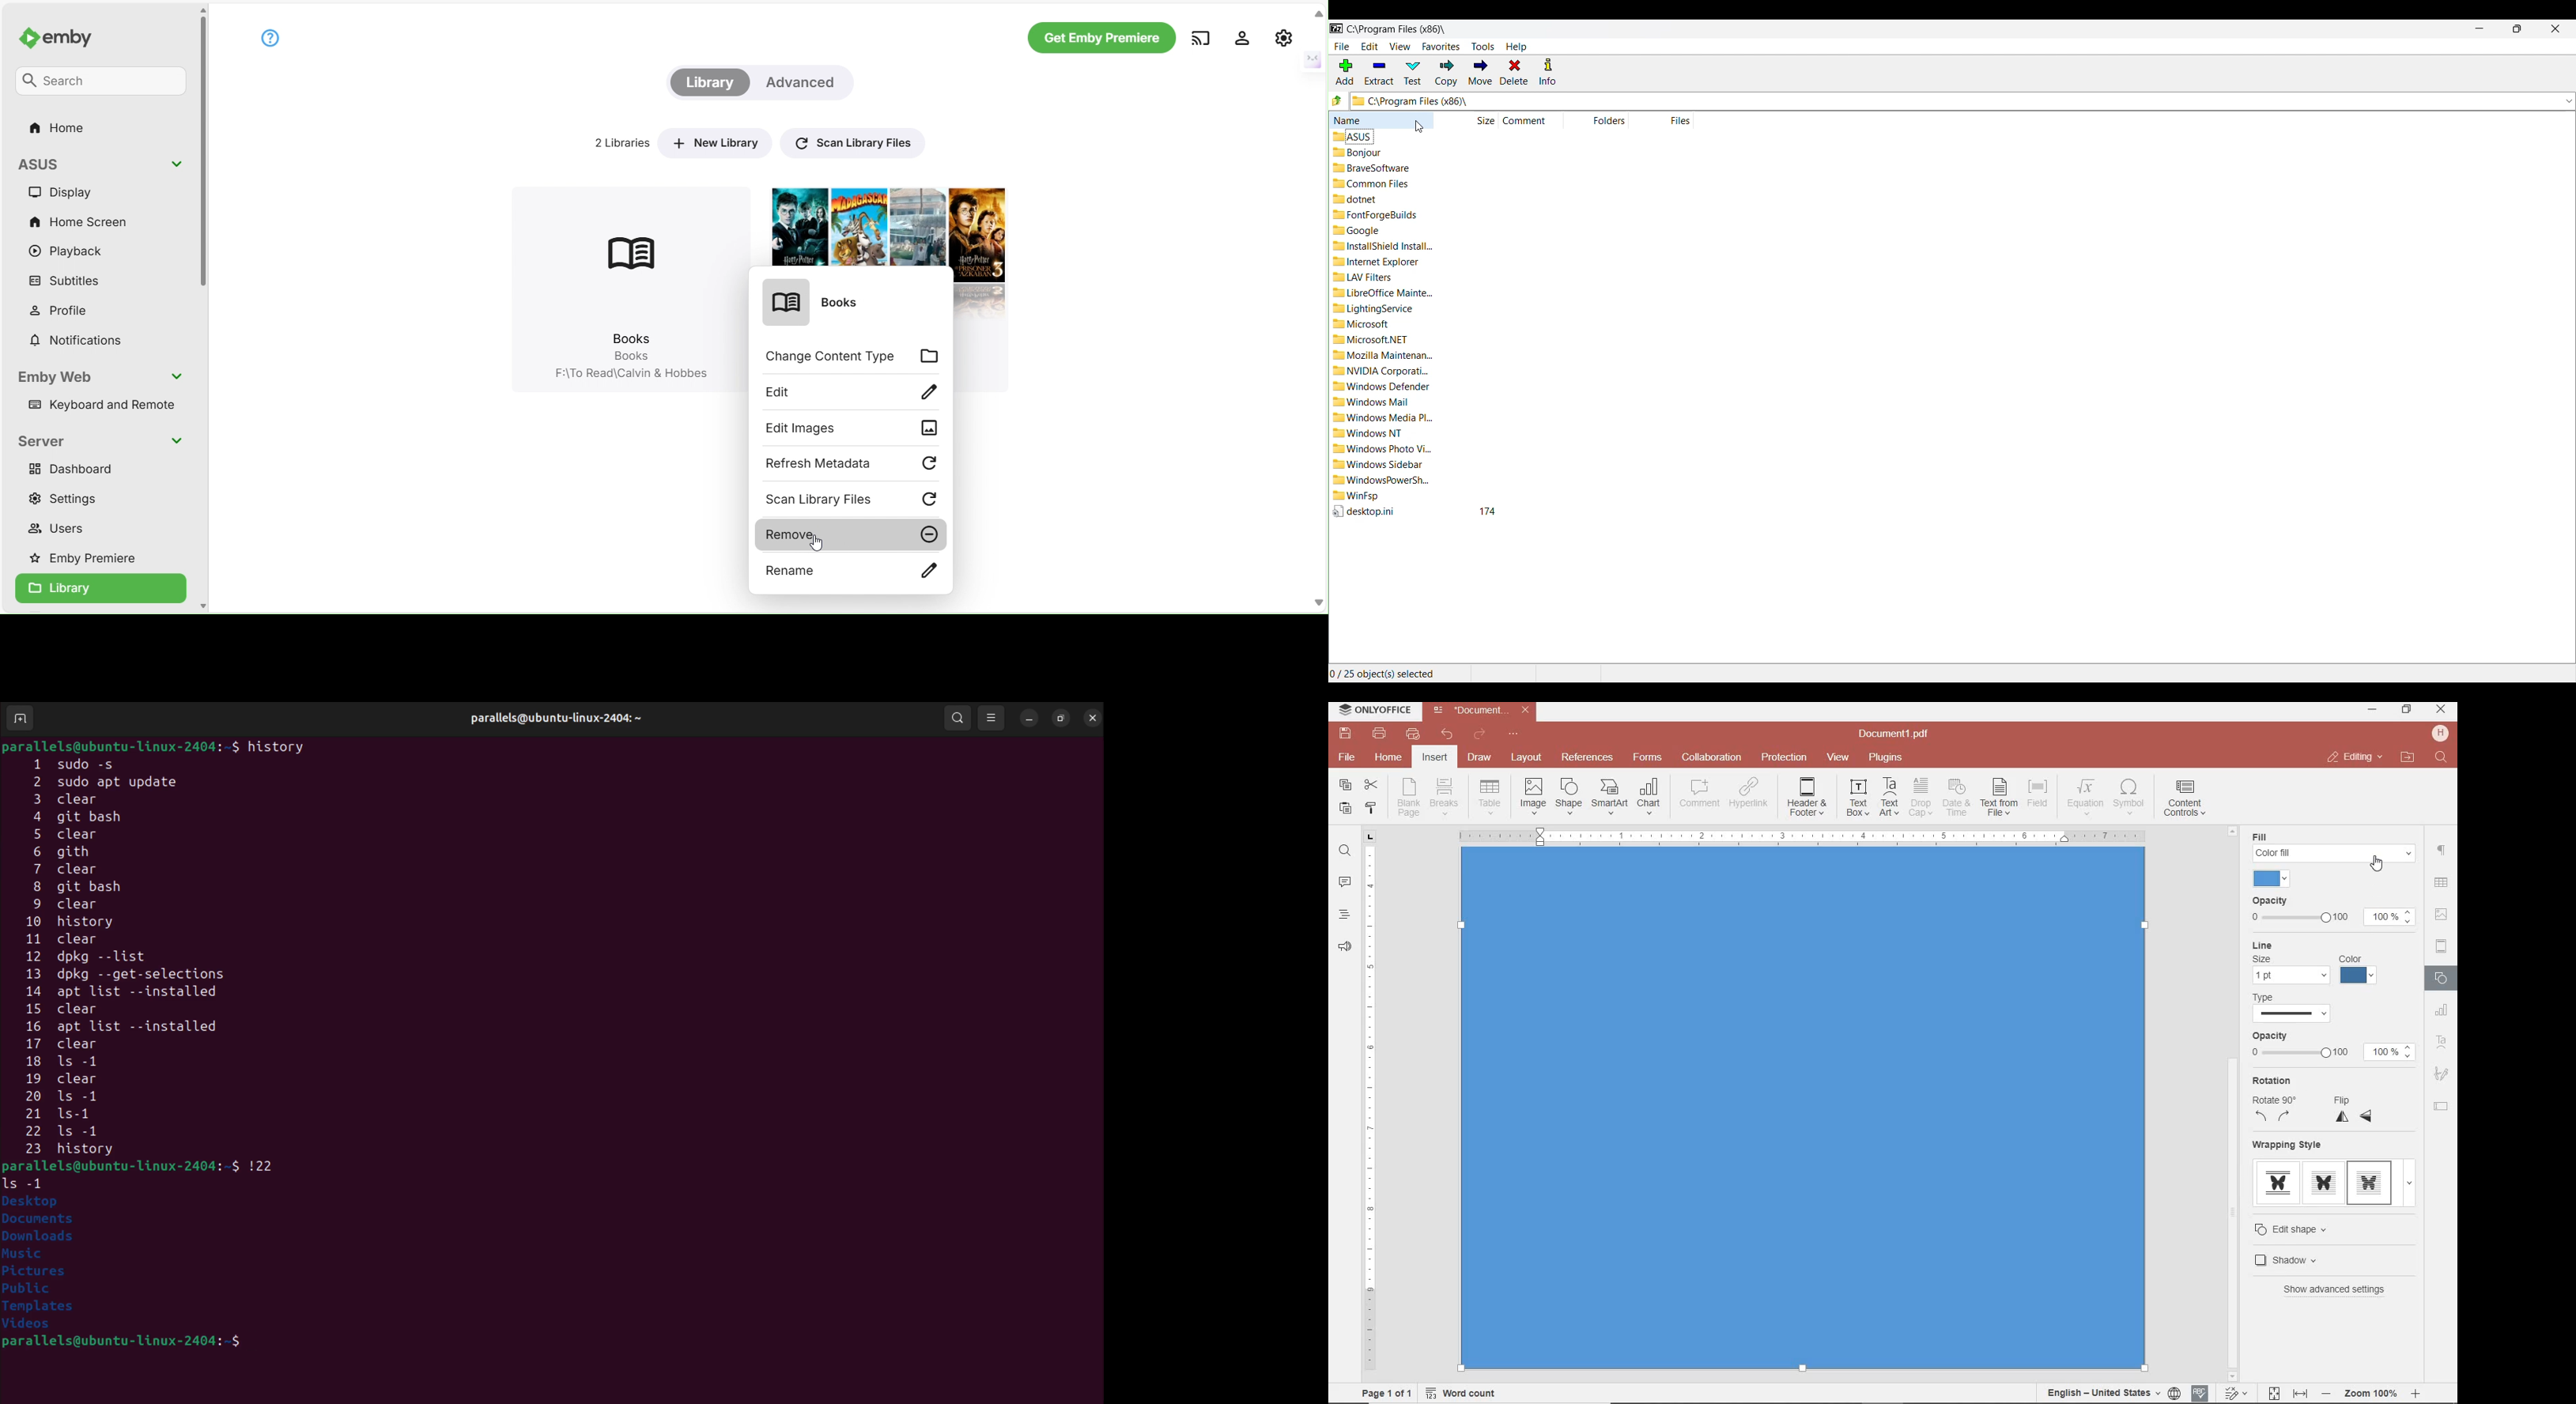  Describe the element at coordinates (1345, 947) in the screenshot. I see `feedback & support` at that location.